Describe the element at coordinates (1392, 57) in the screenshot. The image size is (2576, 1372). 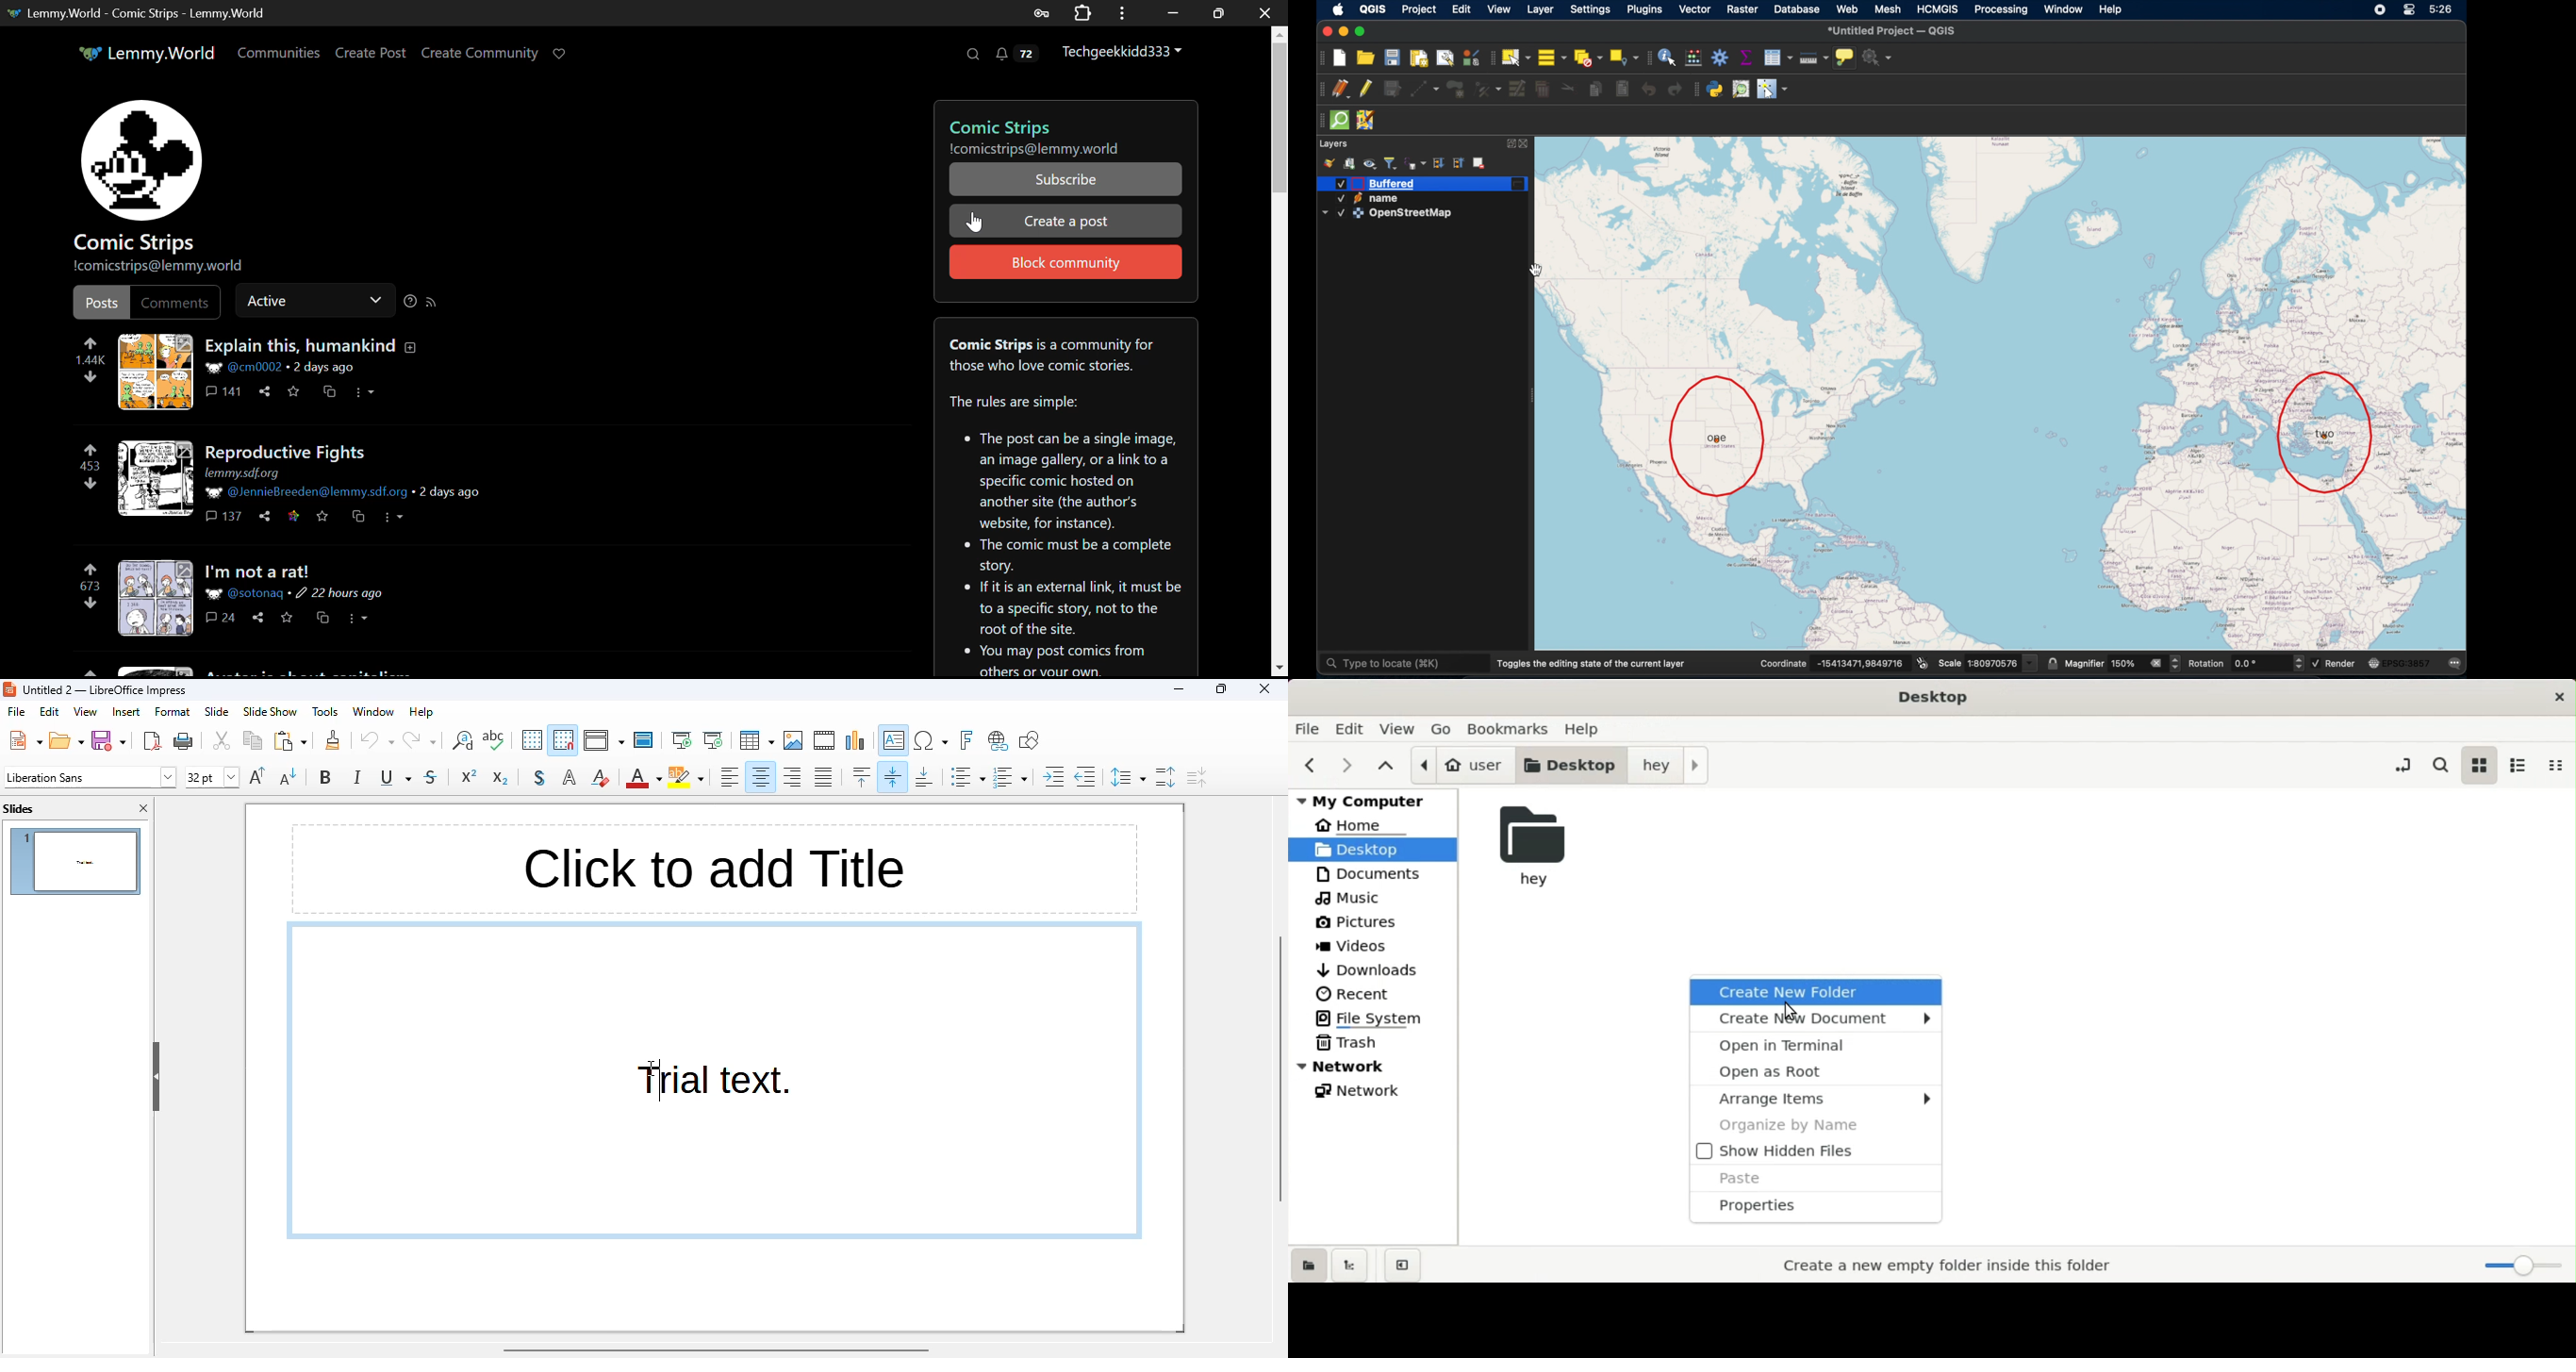
I see `save project` at that location.